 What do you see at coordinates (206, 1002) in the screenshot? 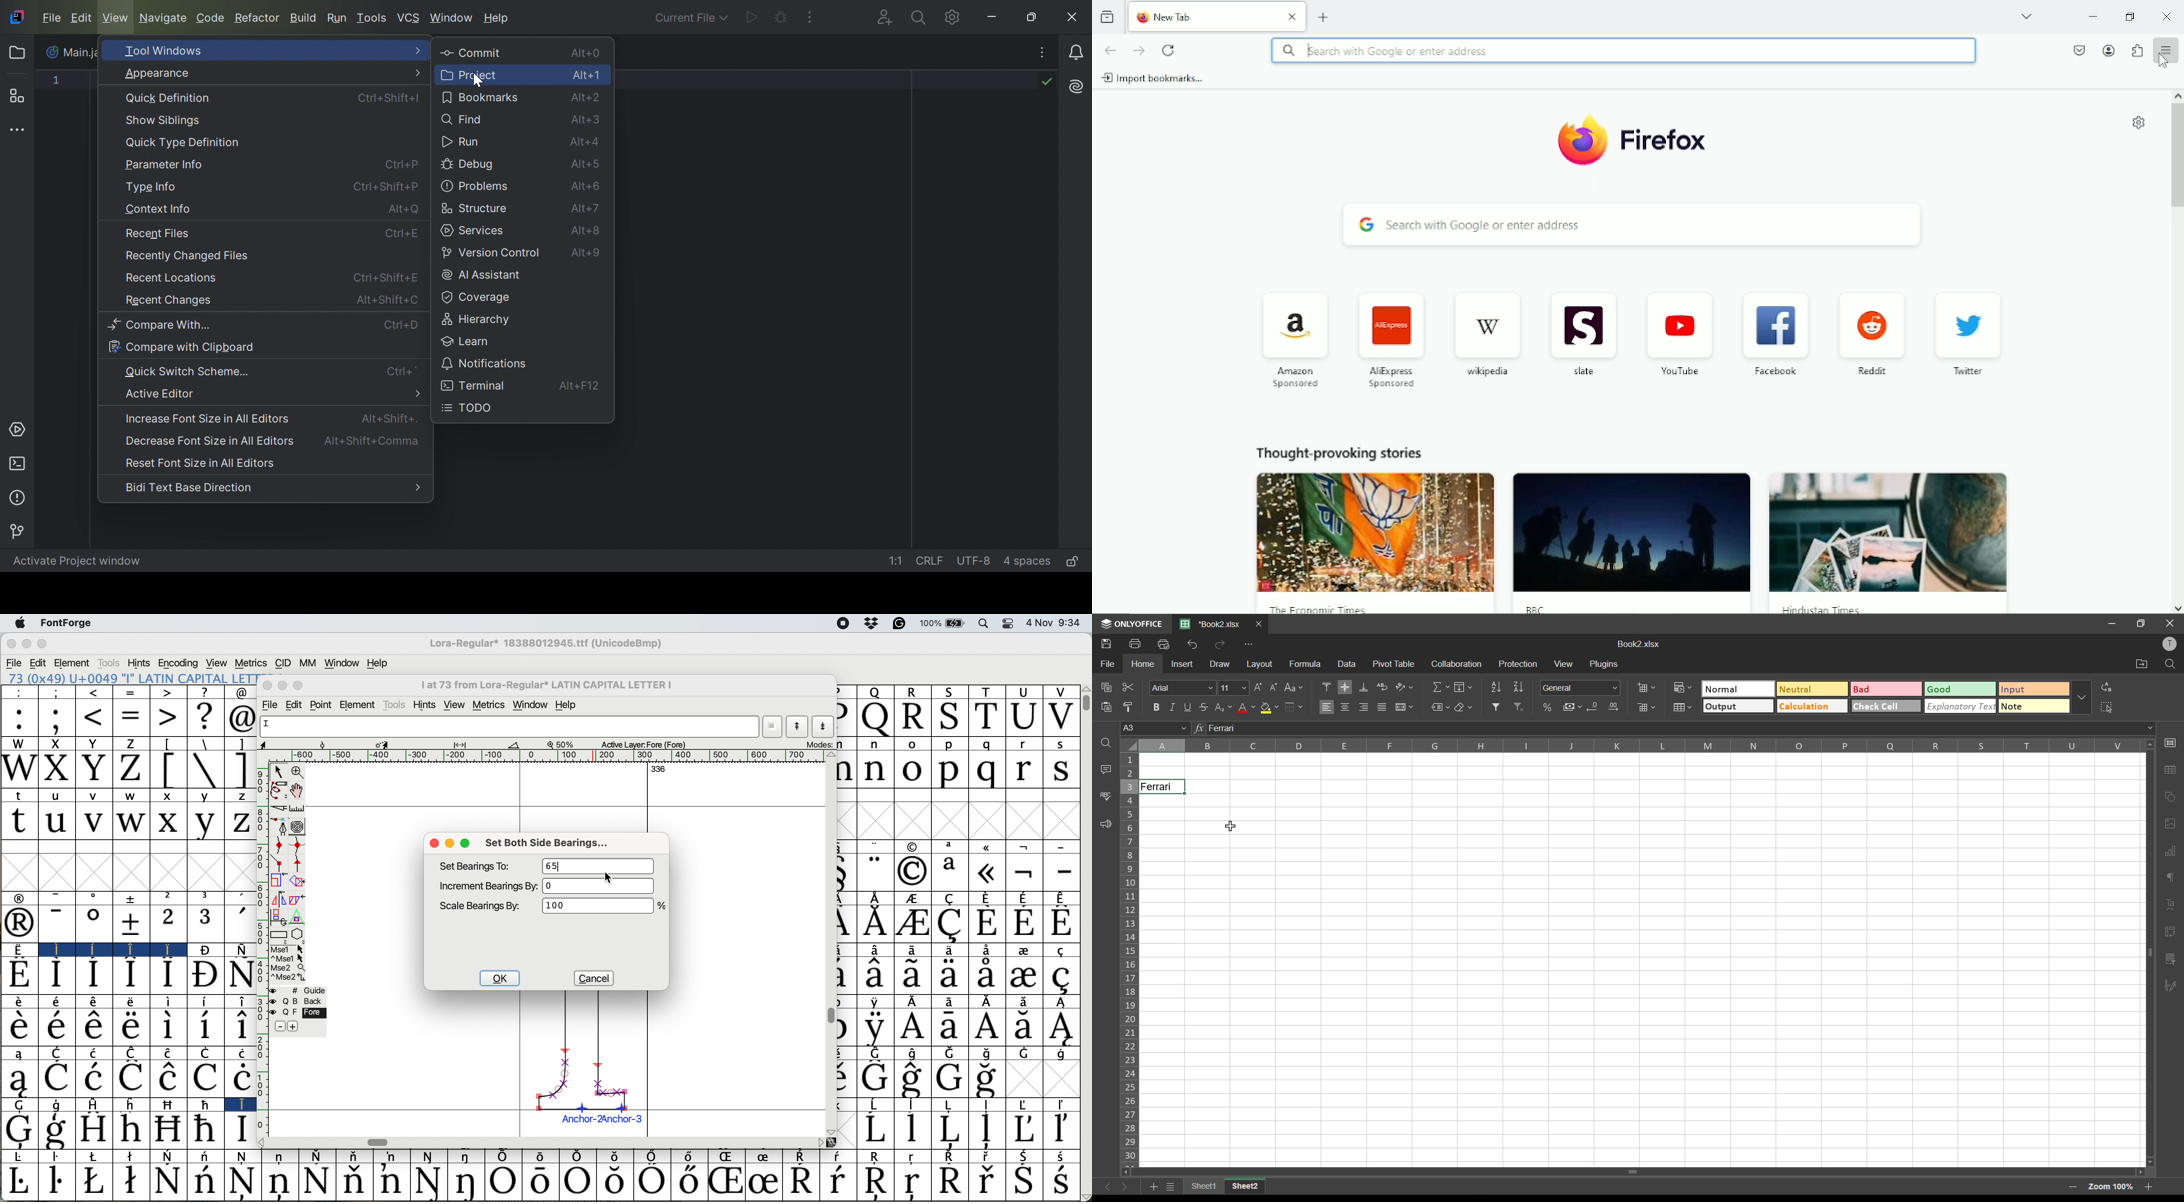
I see `Symbol` at bounding box center [206, 1002].